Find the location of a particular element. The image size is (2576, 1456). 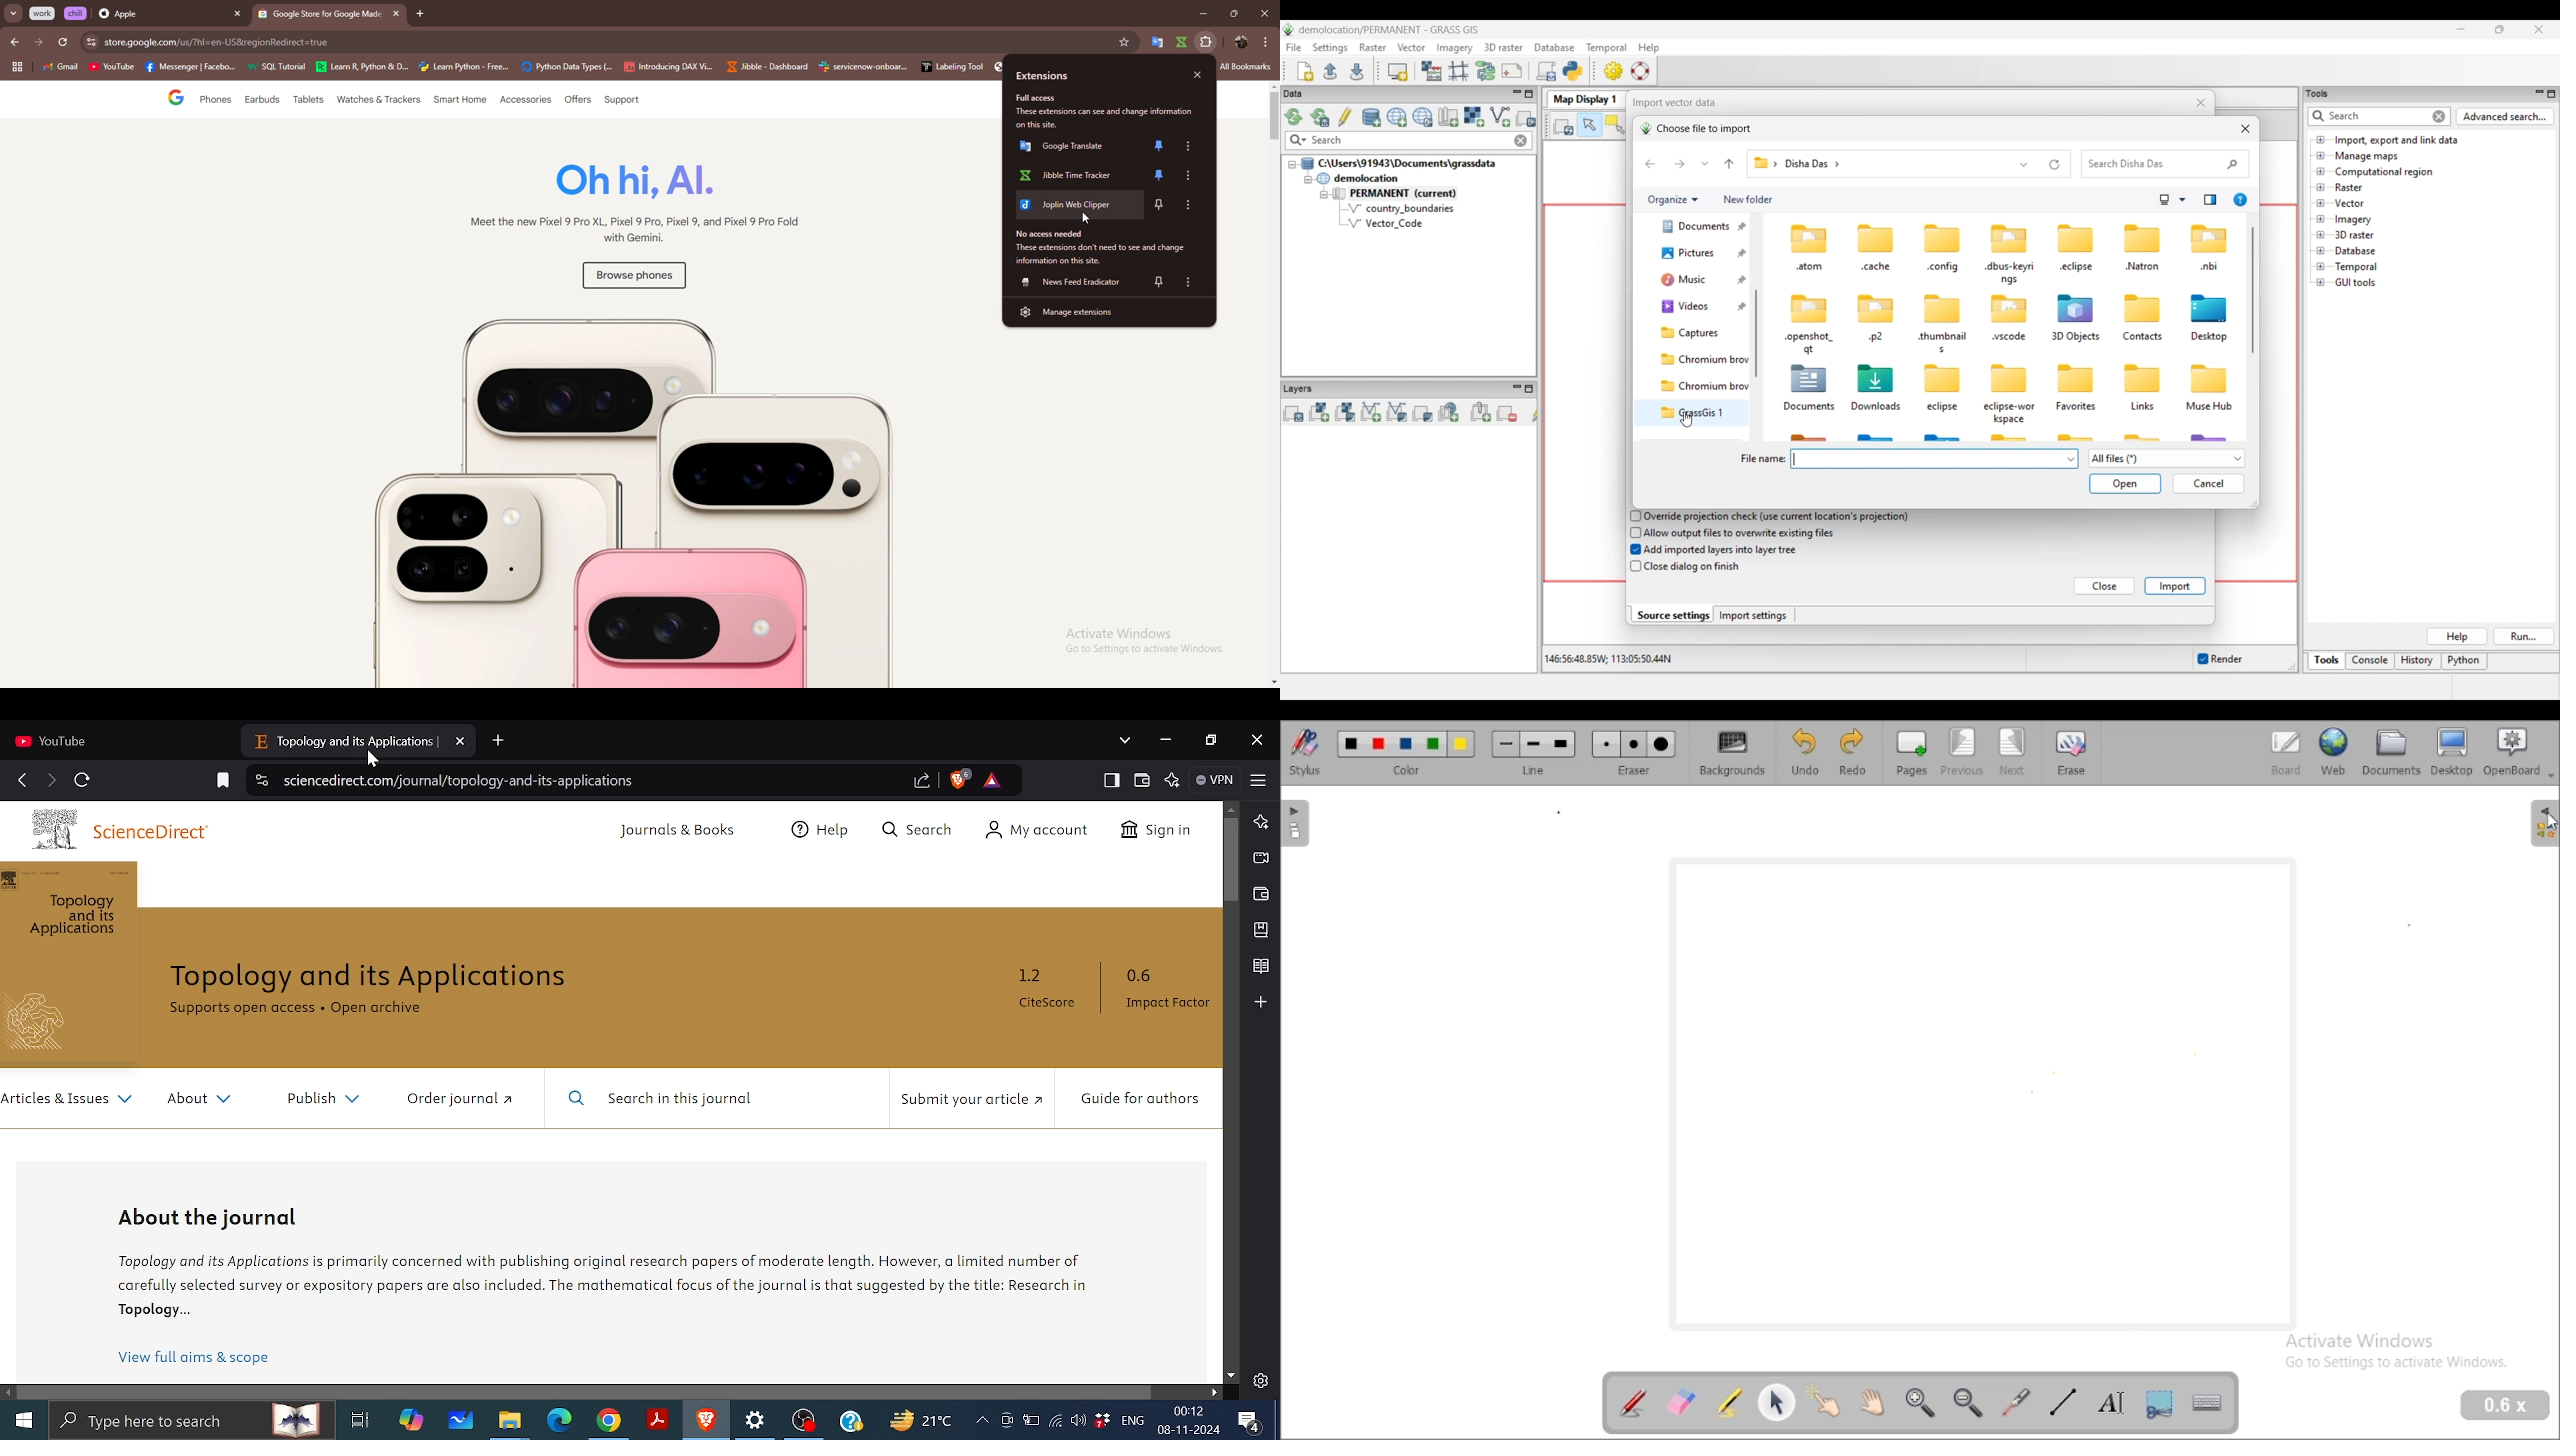

Vertical slide bar is located at coordinates (2253, 290).